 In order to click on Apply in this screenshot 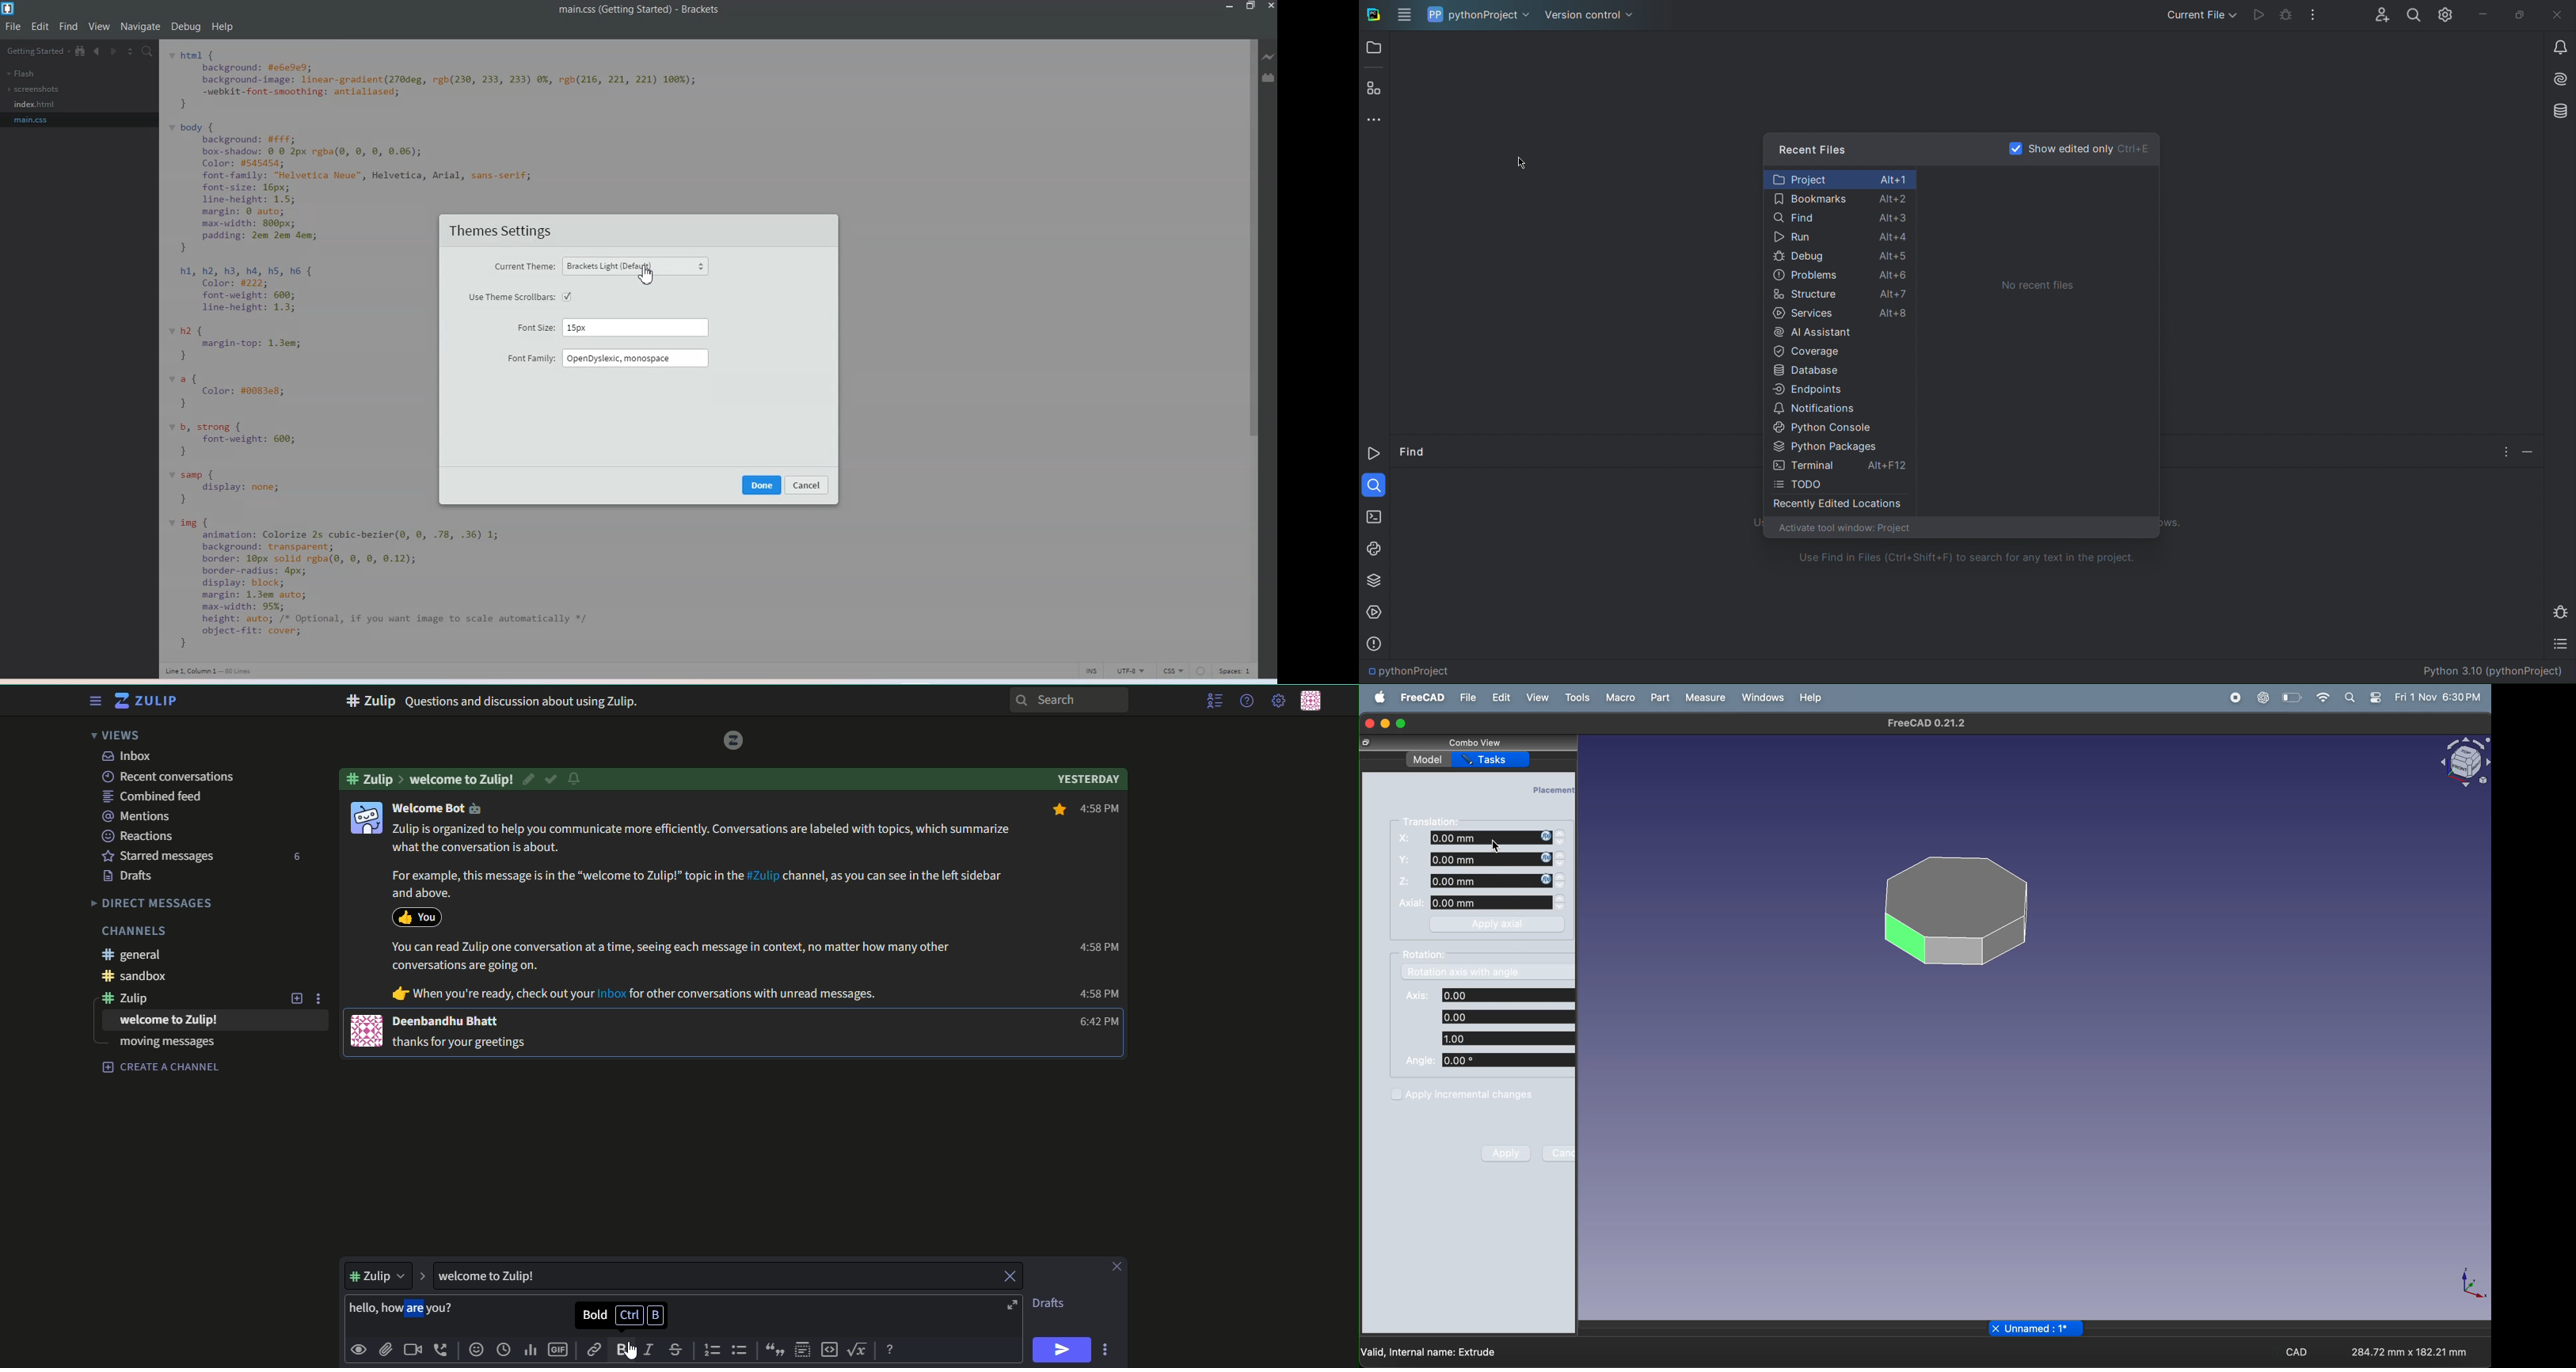, I will do `click(1506, 1153)`.